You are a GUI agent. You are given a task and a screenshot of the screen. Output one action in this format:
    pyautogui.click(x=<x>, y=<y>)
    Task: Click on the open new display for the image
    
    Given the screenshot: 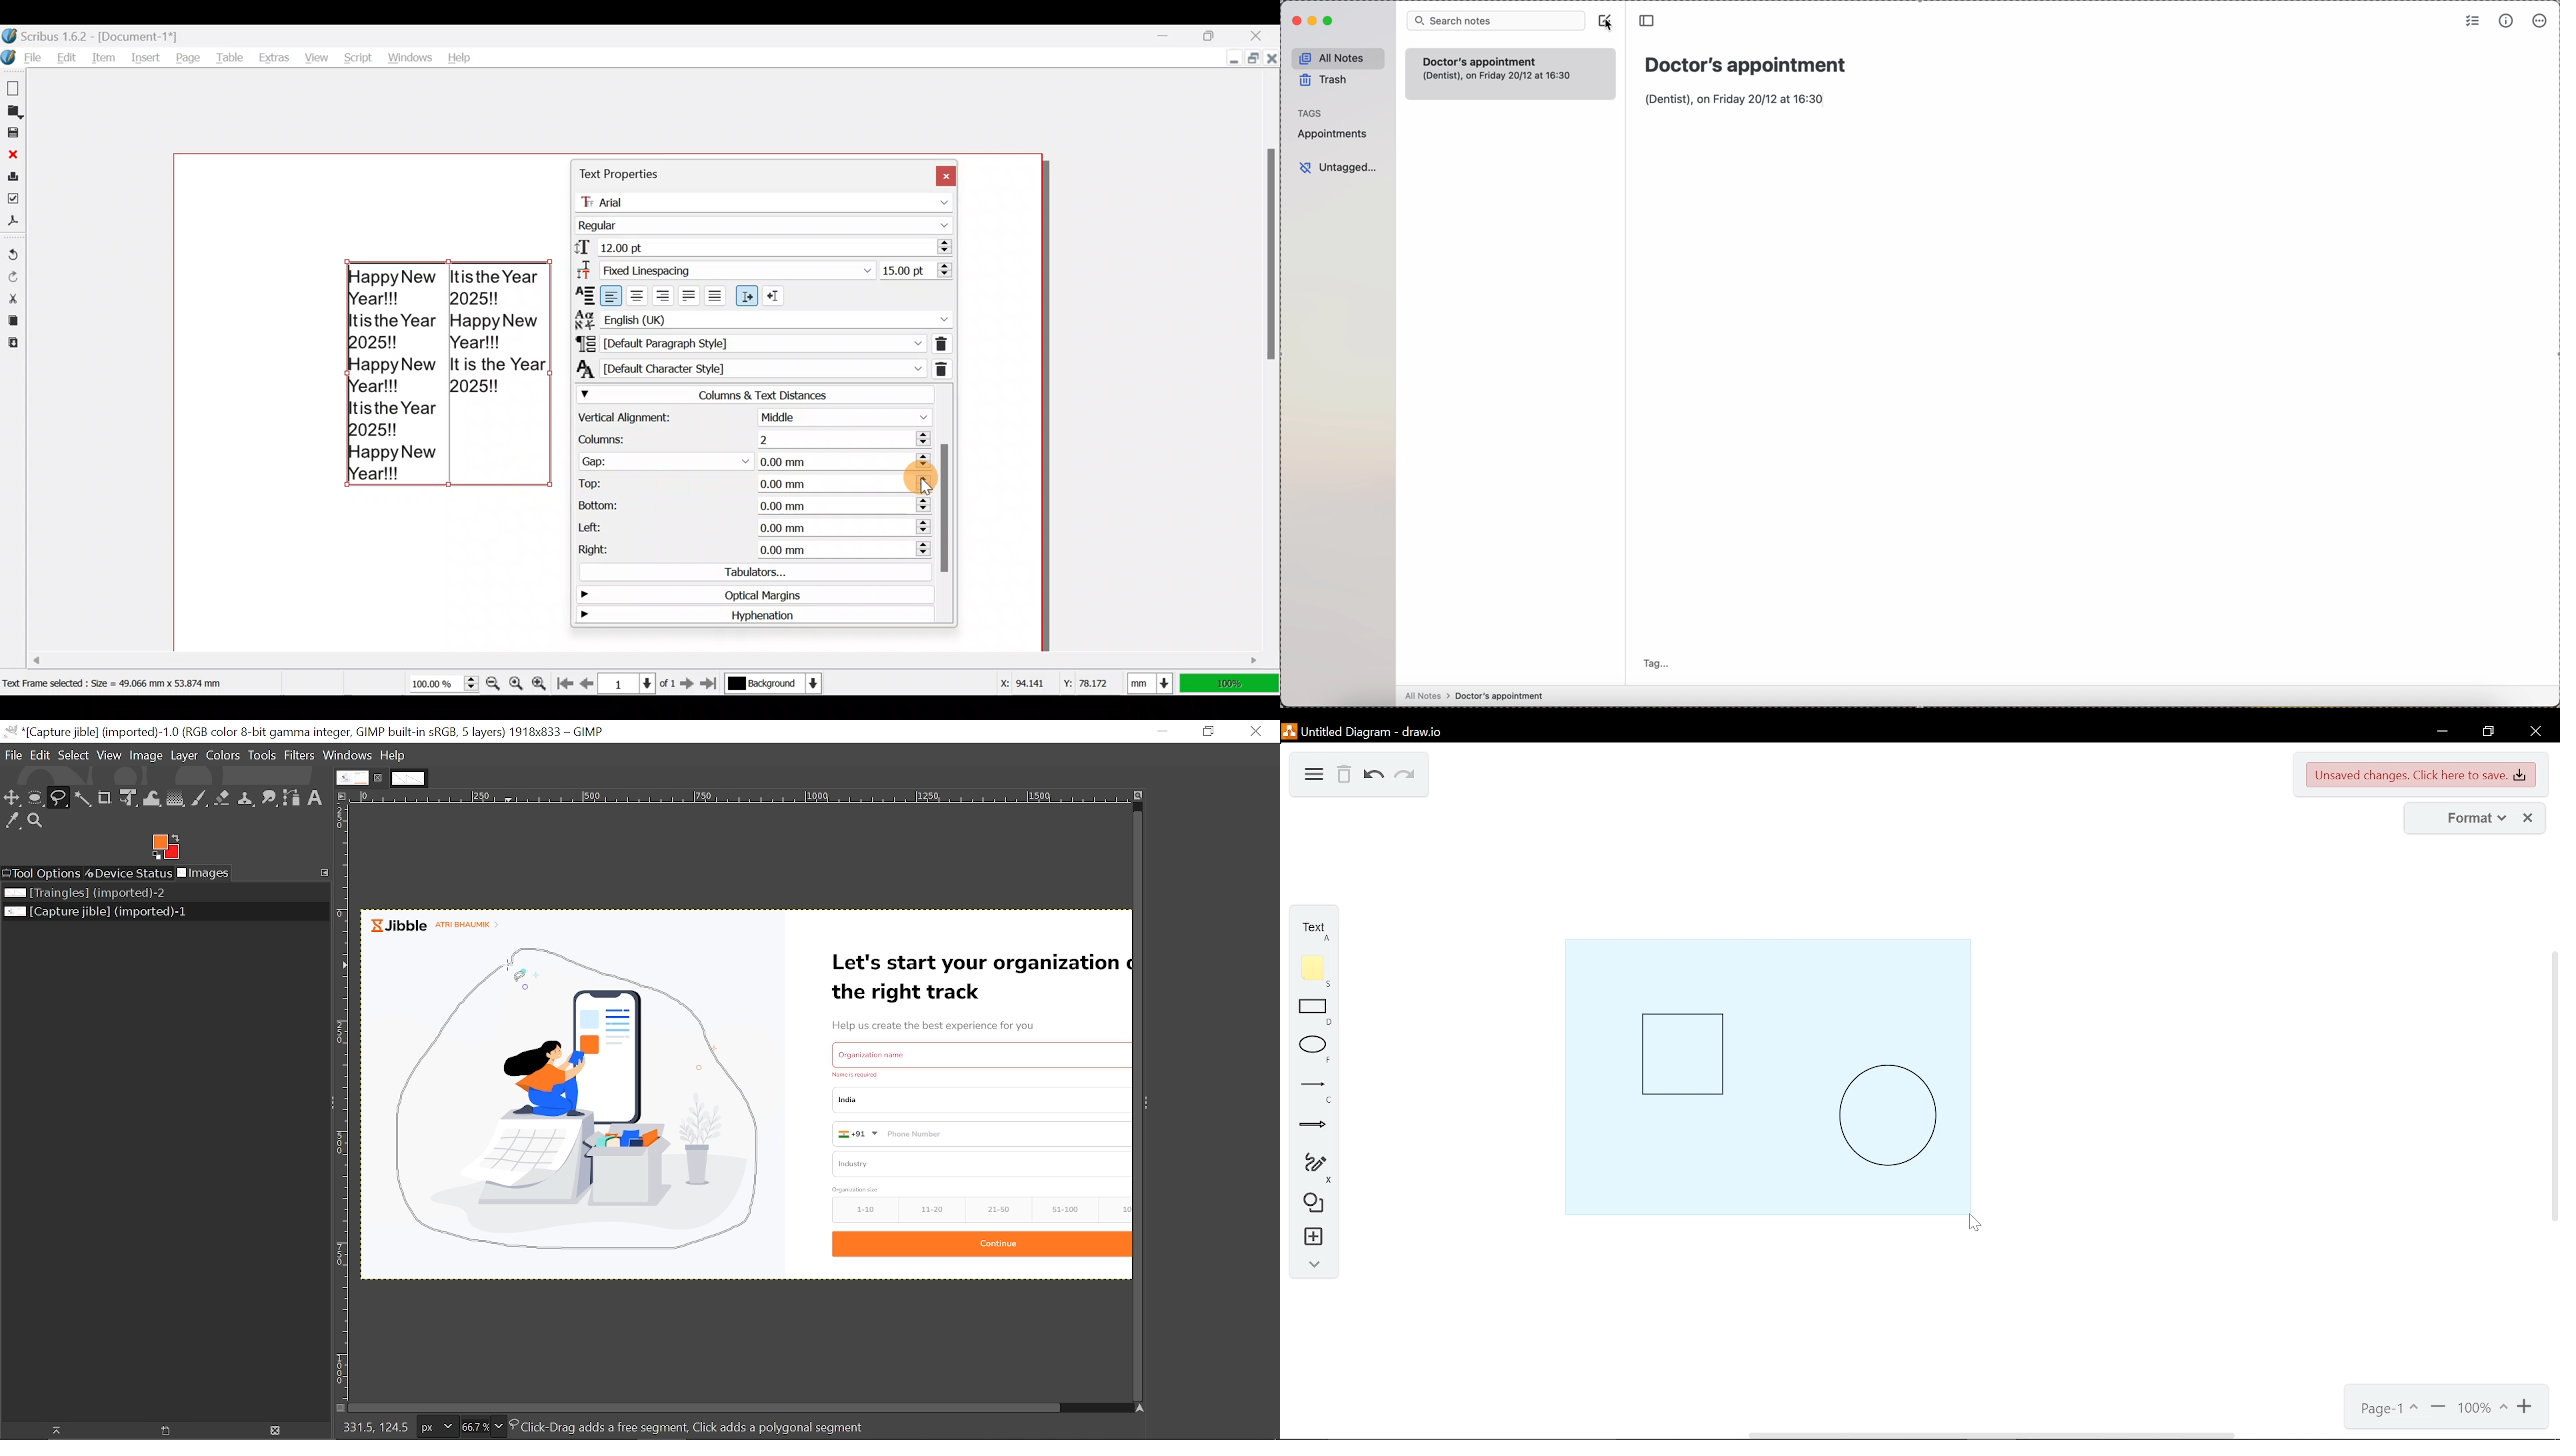 What is the action you would take?
    pyautogui.click(x=160, y=1431)
    